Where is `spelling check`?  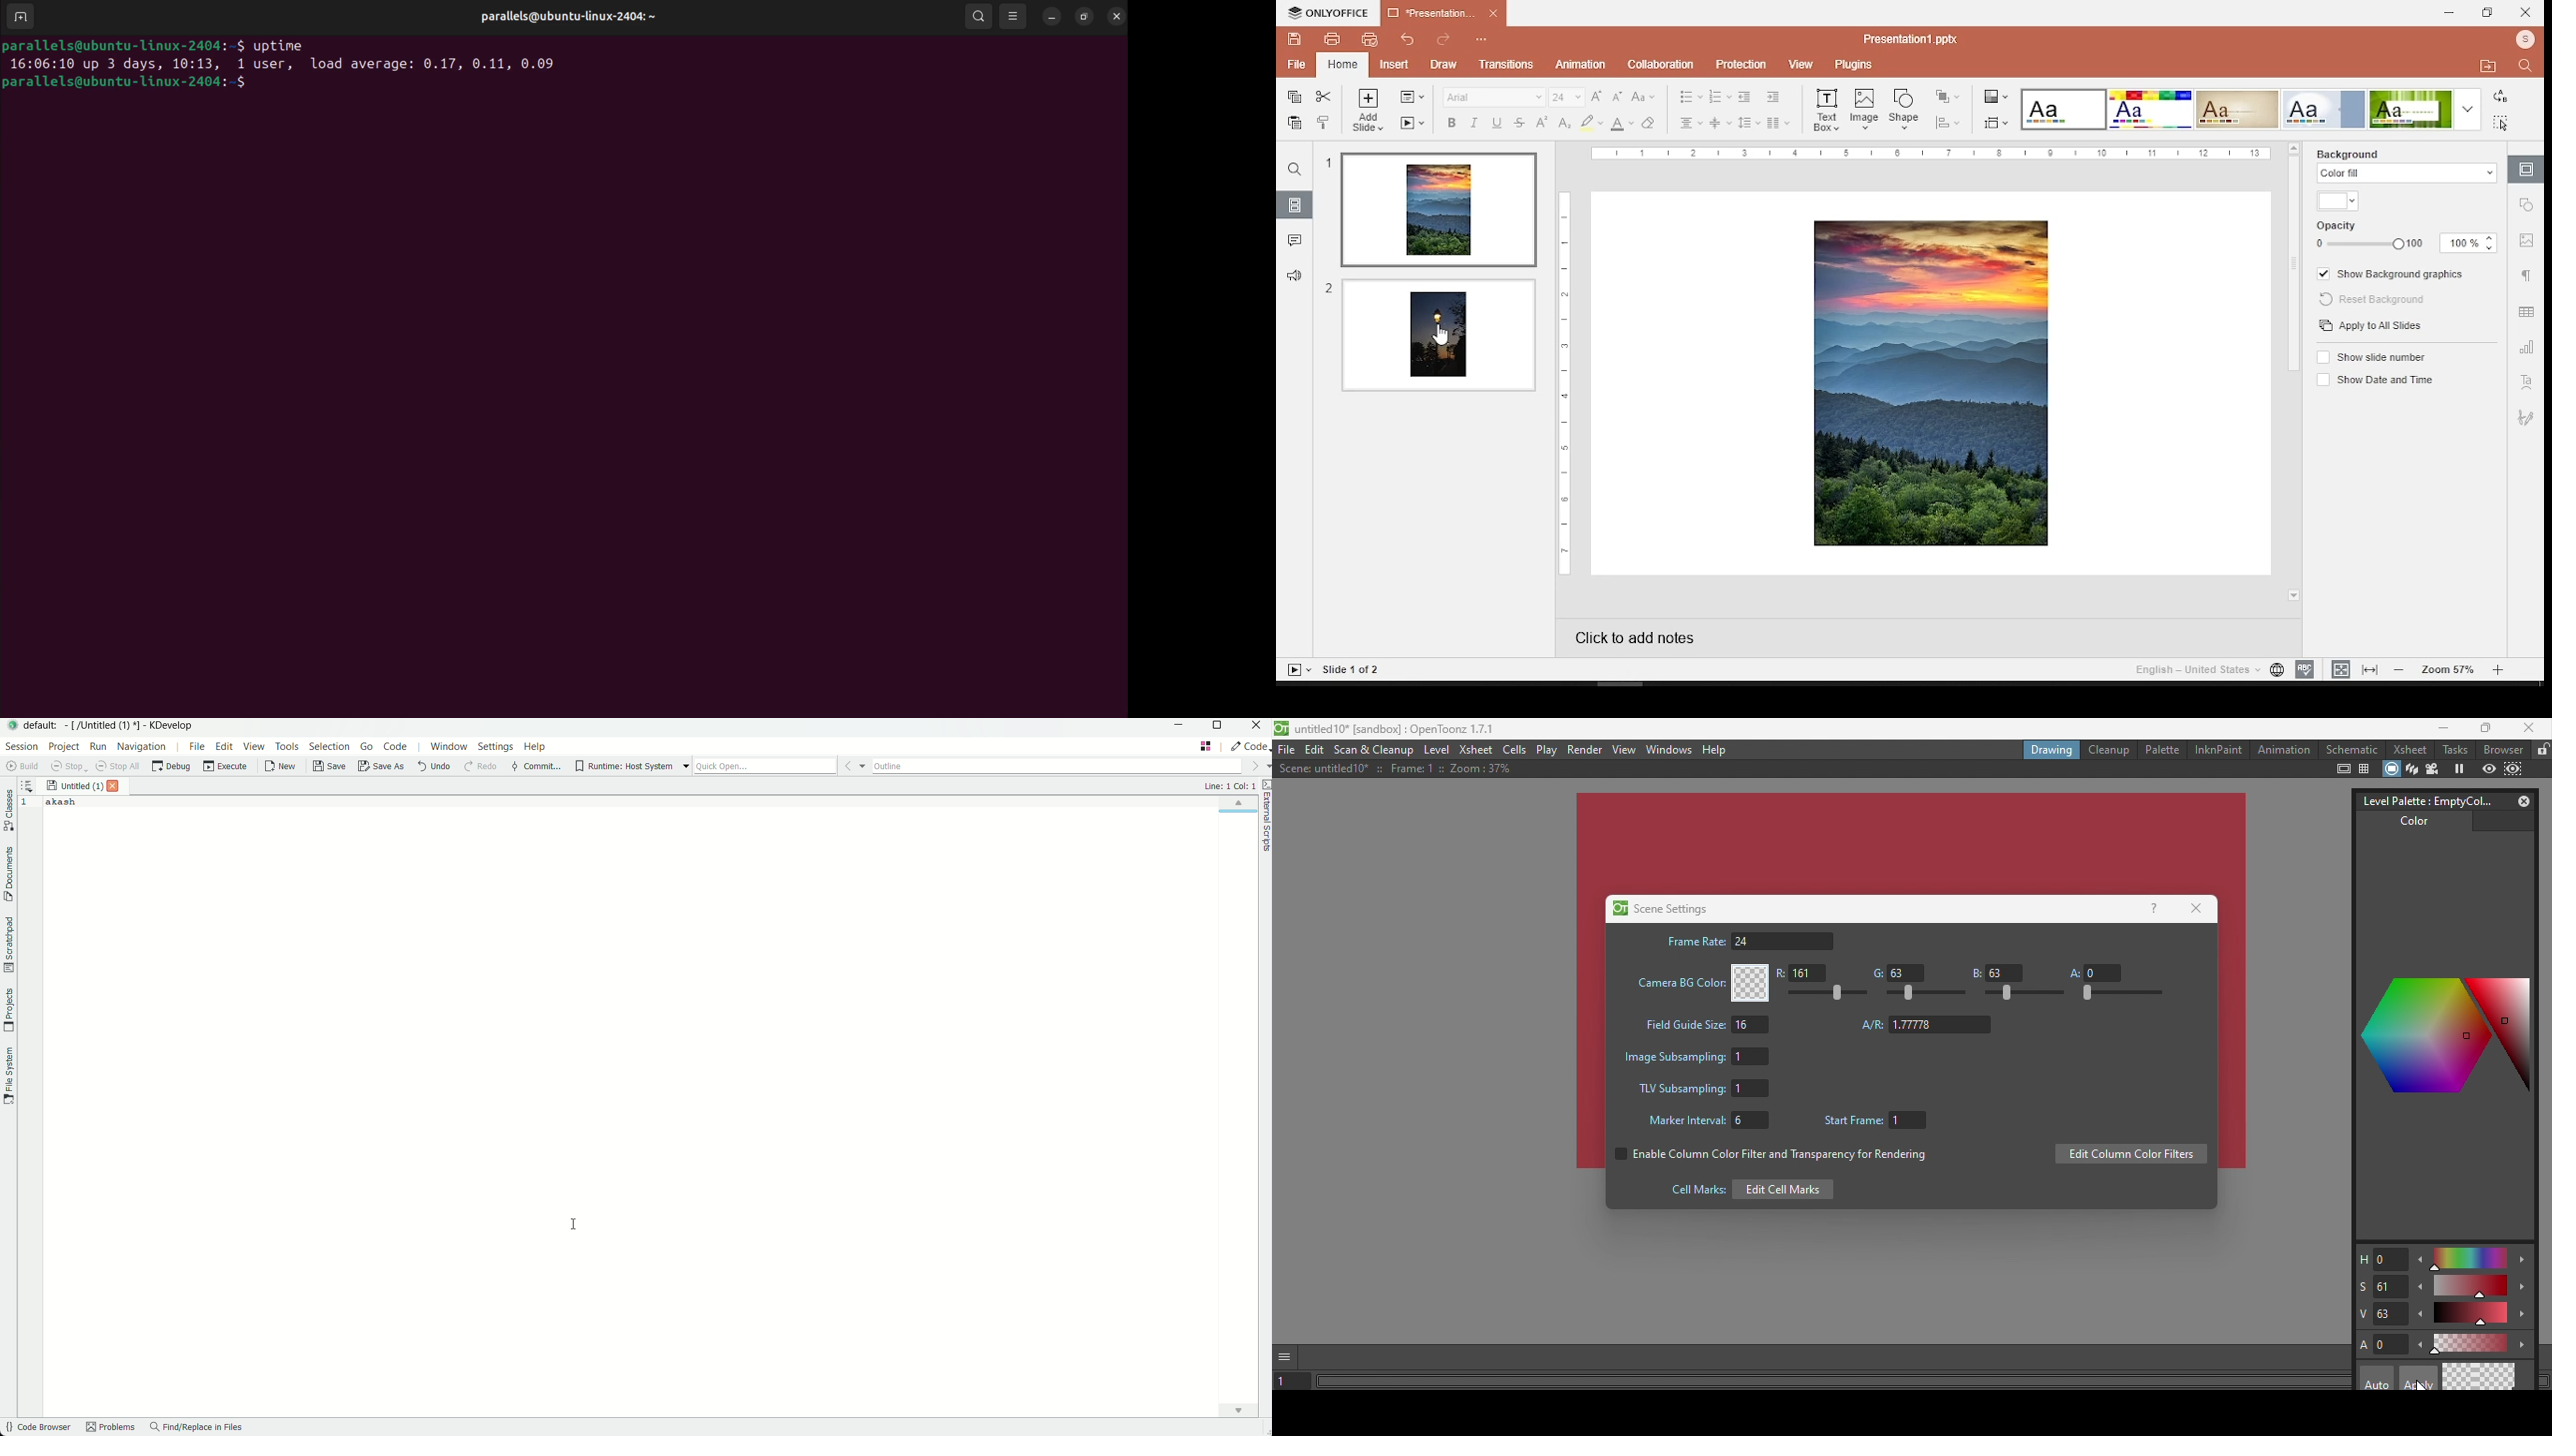
spelling check is located at coordinates (2304, 669).